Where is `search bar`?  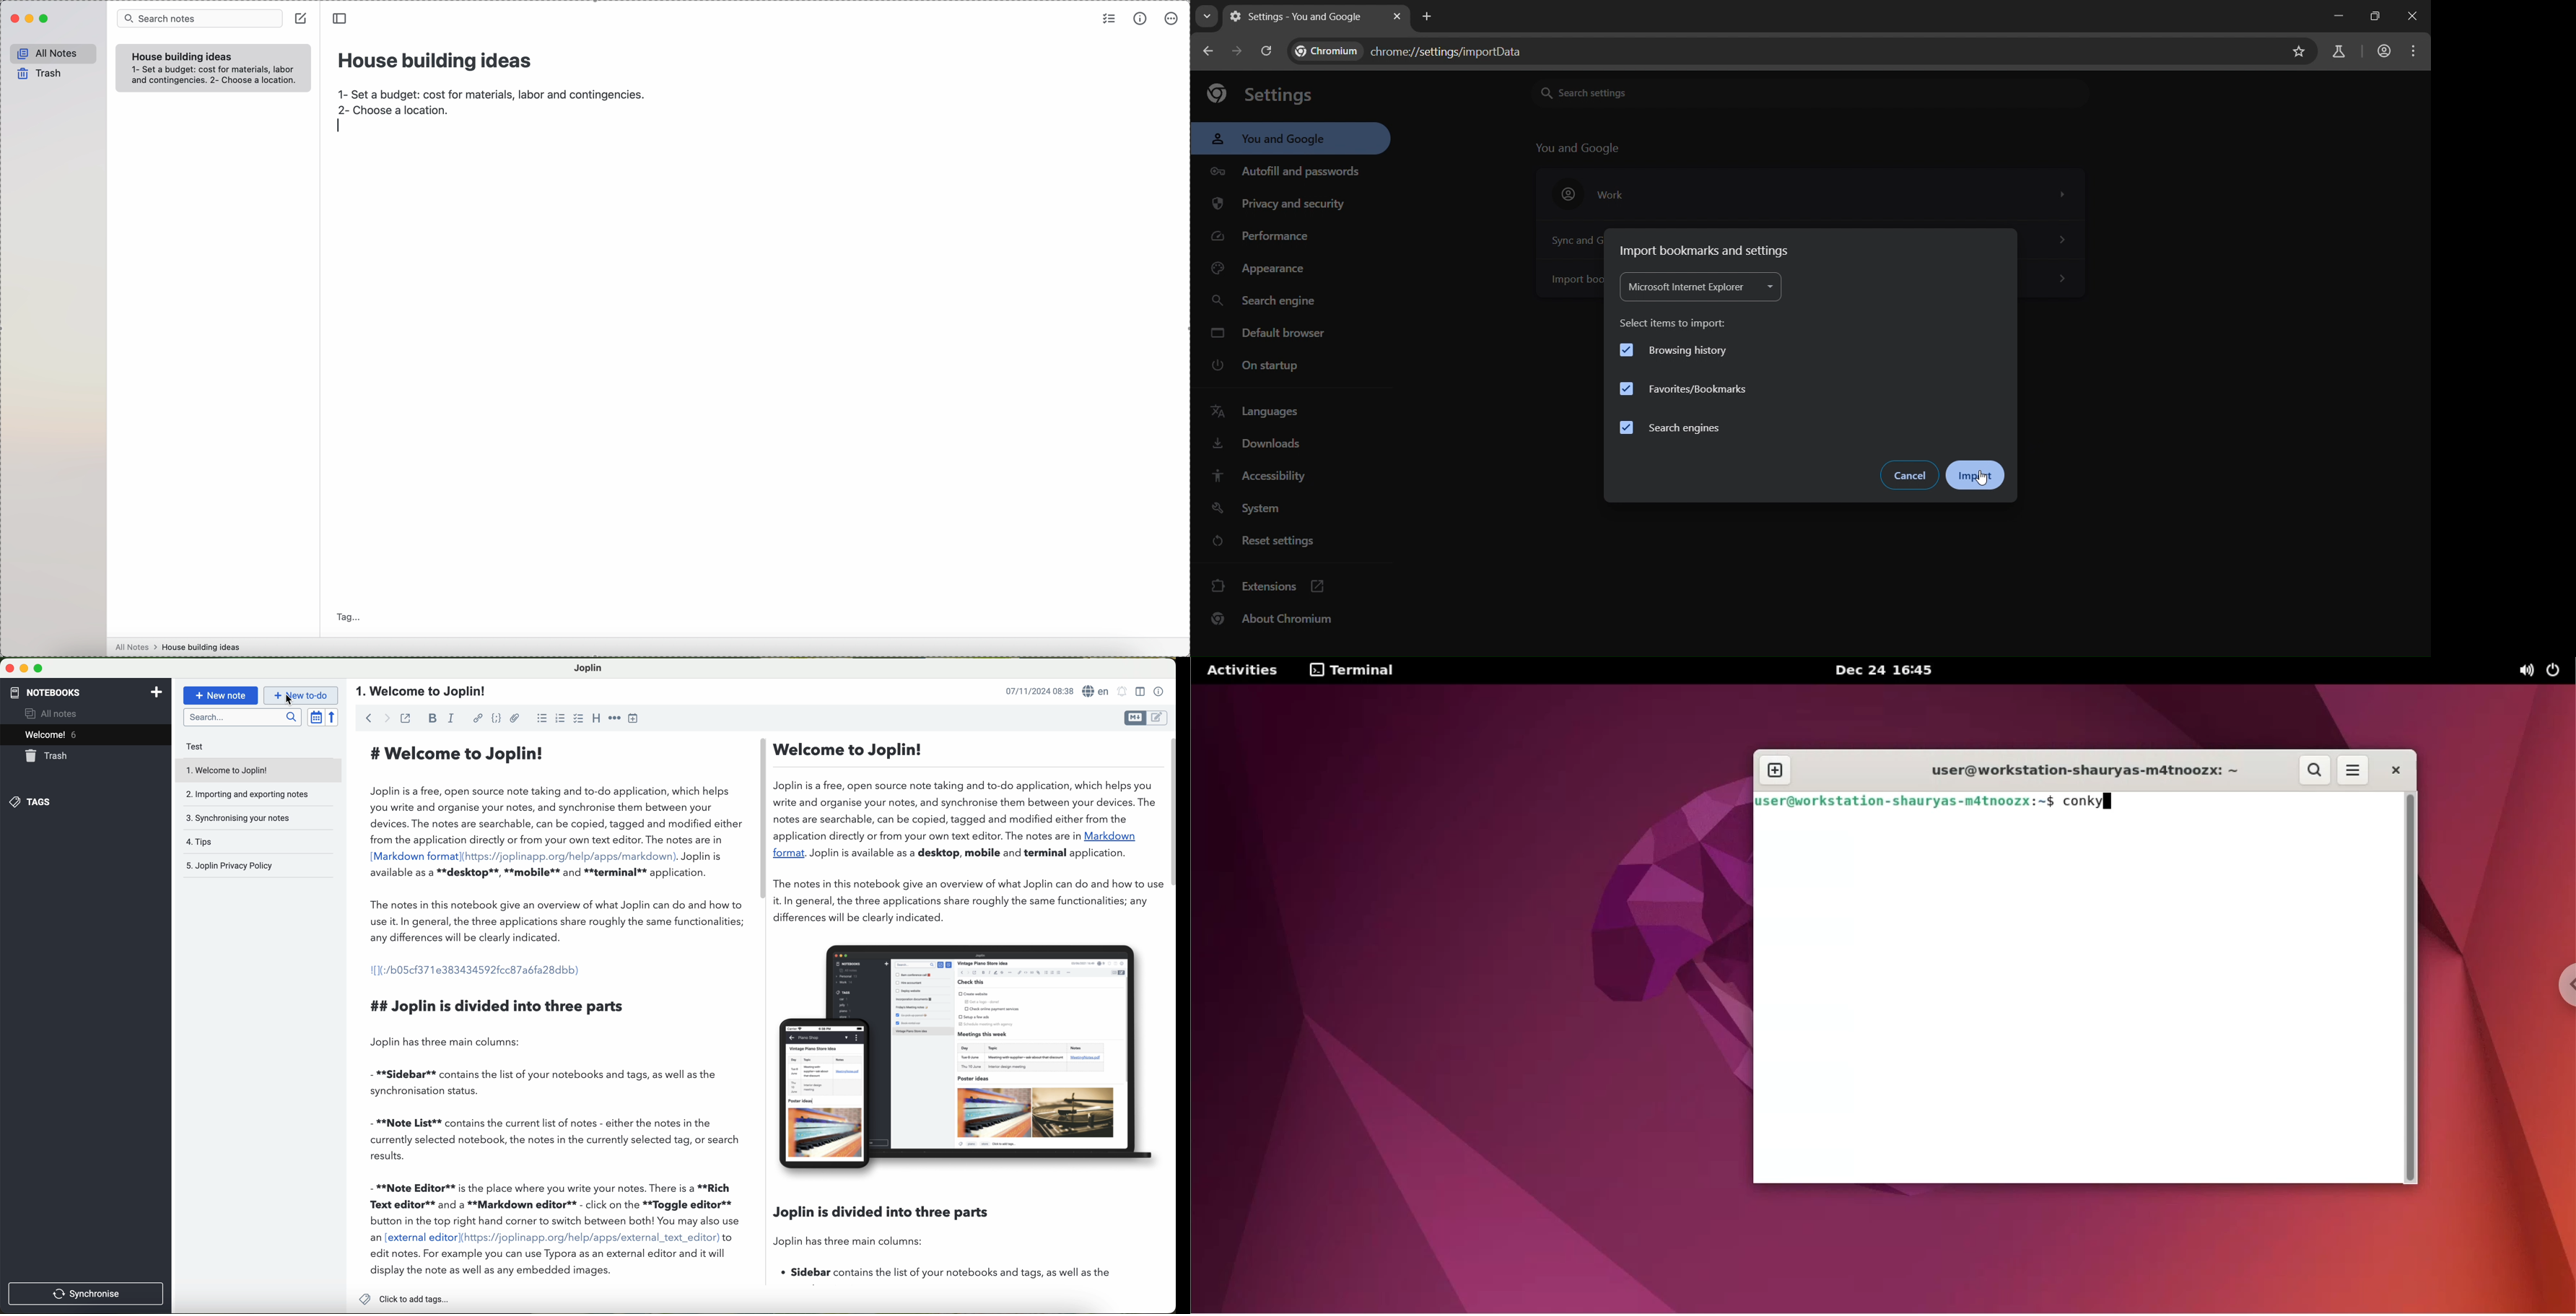
search bar is located at coordinates (243, 718).